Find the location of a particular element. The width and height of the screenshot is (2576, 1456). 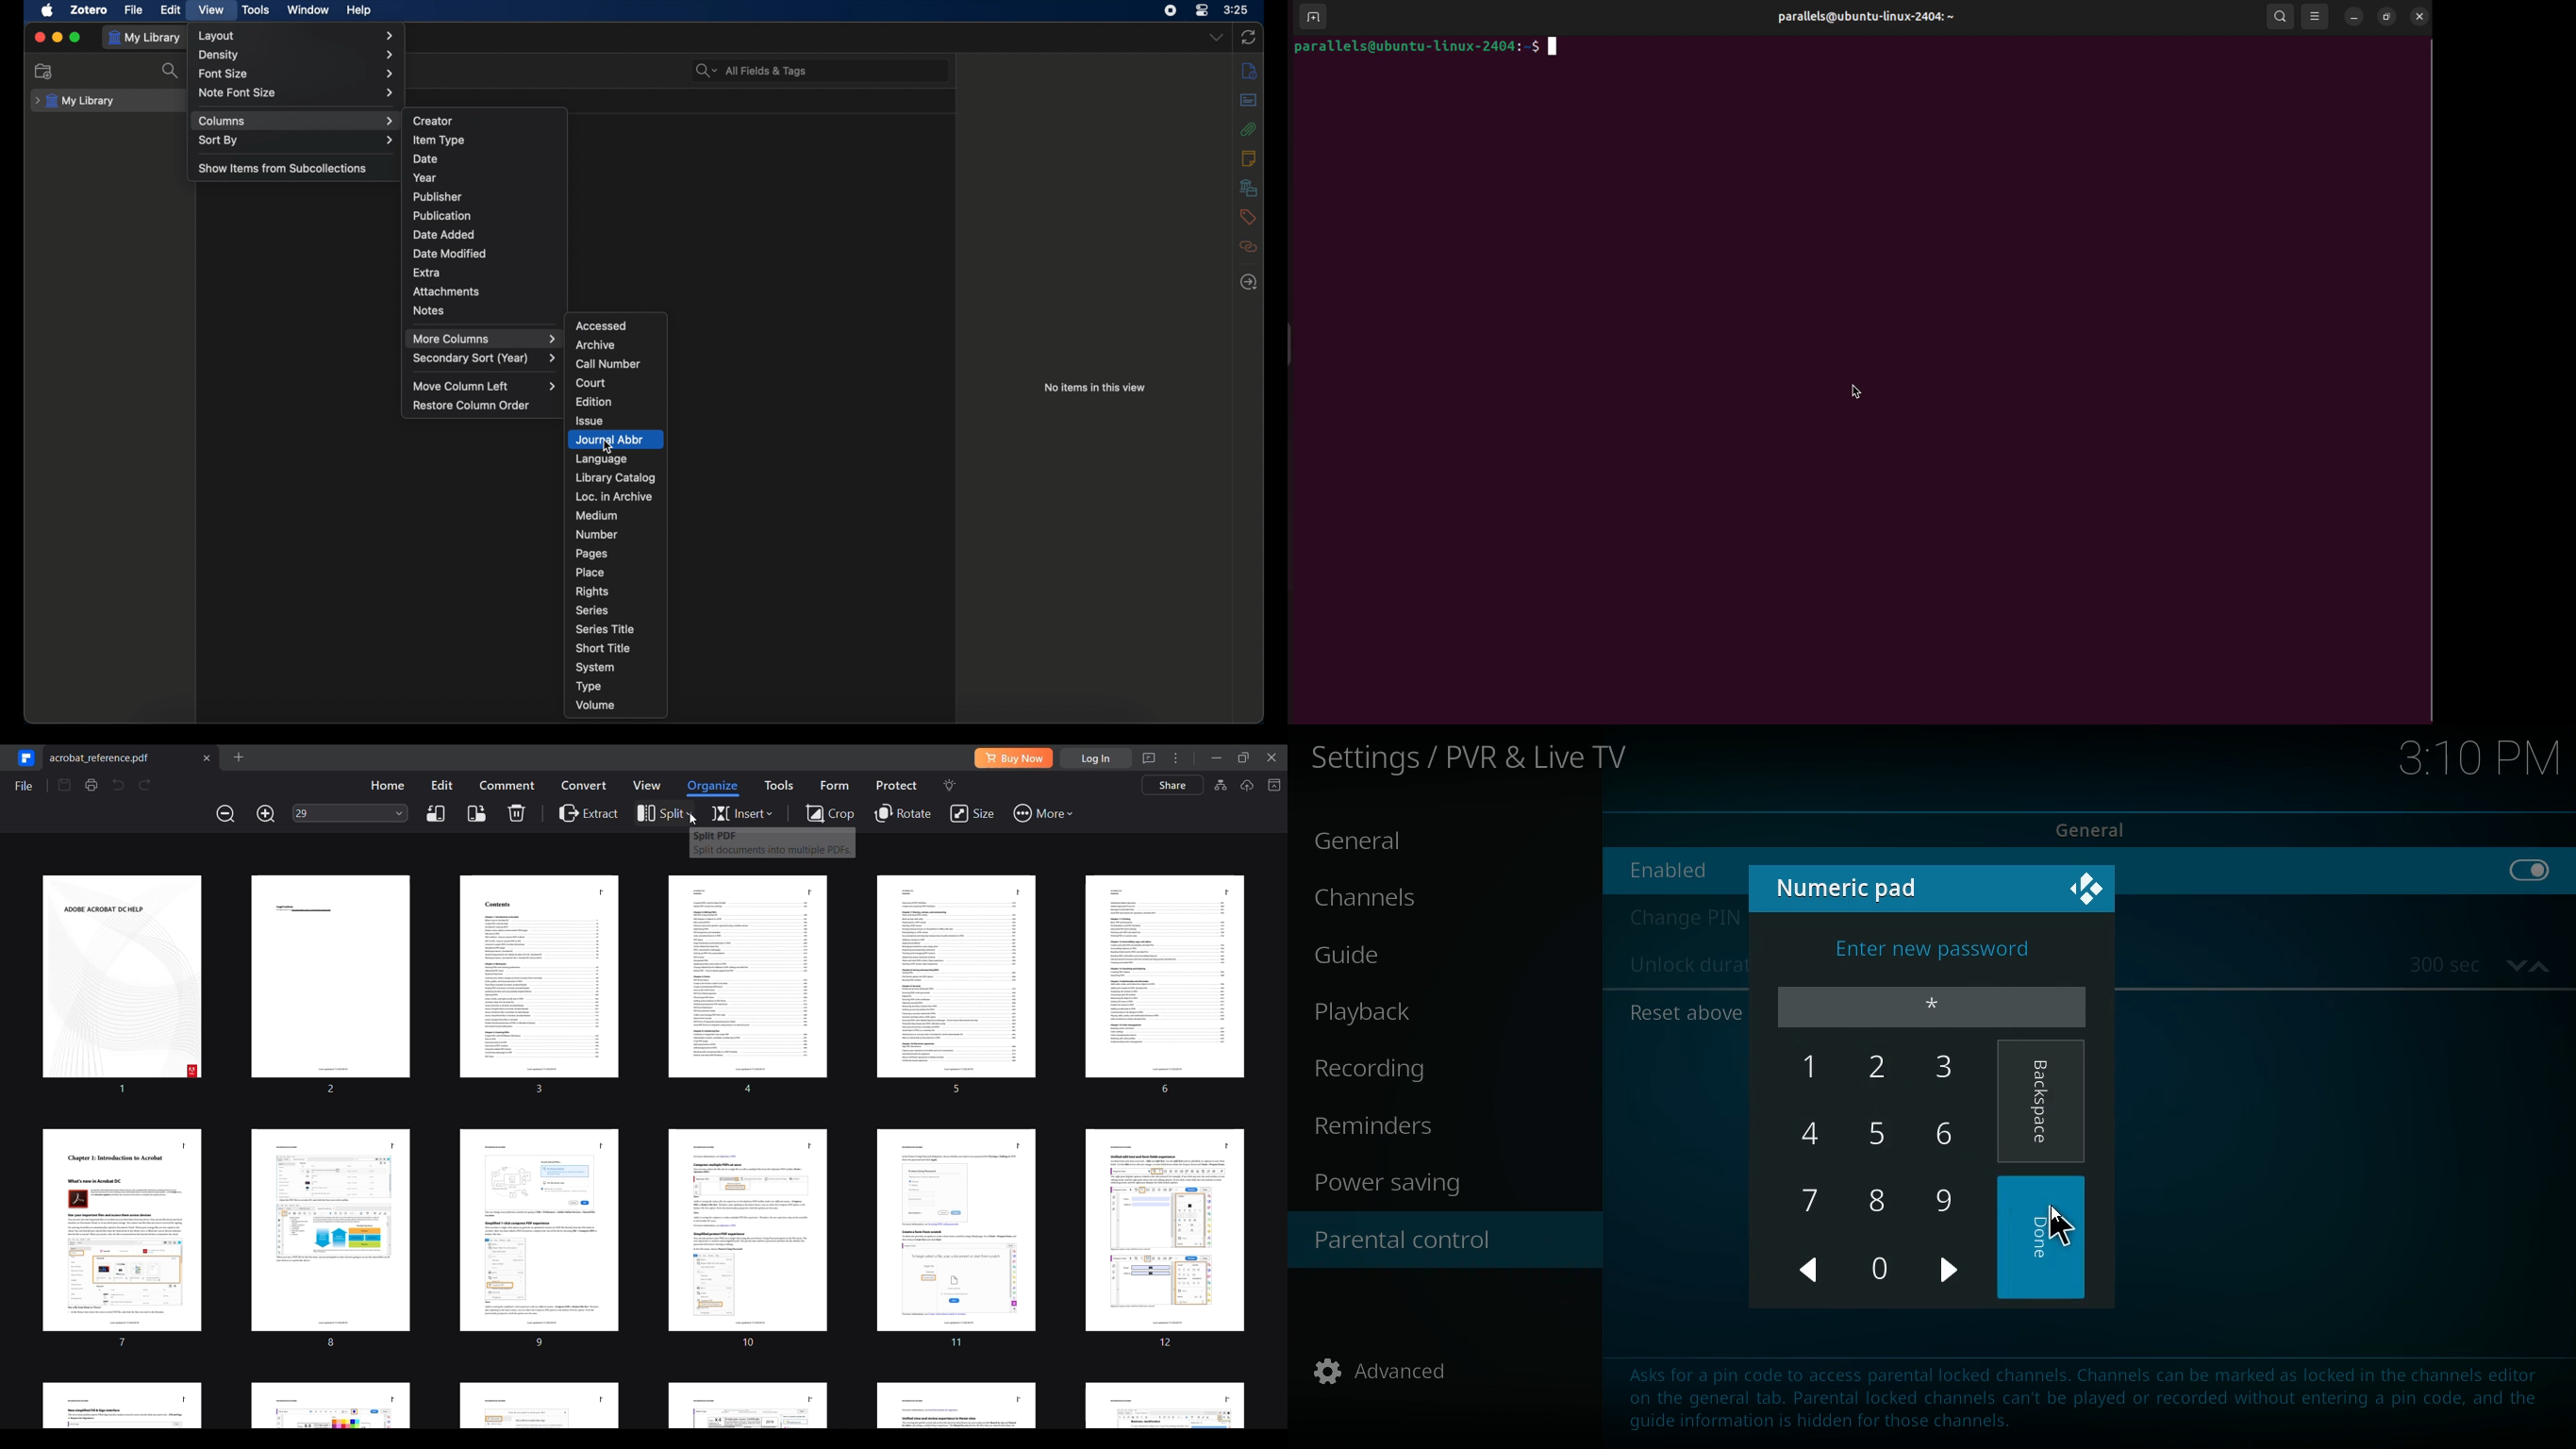

new collections is located at coordinates (44, 71).